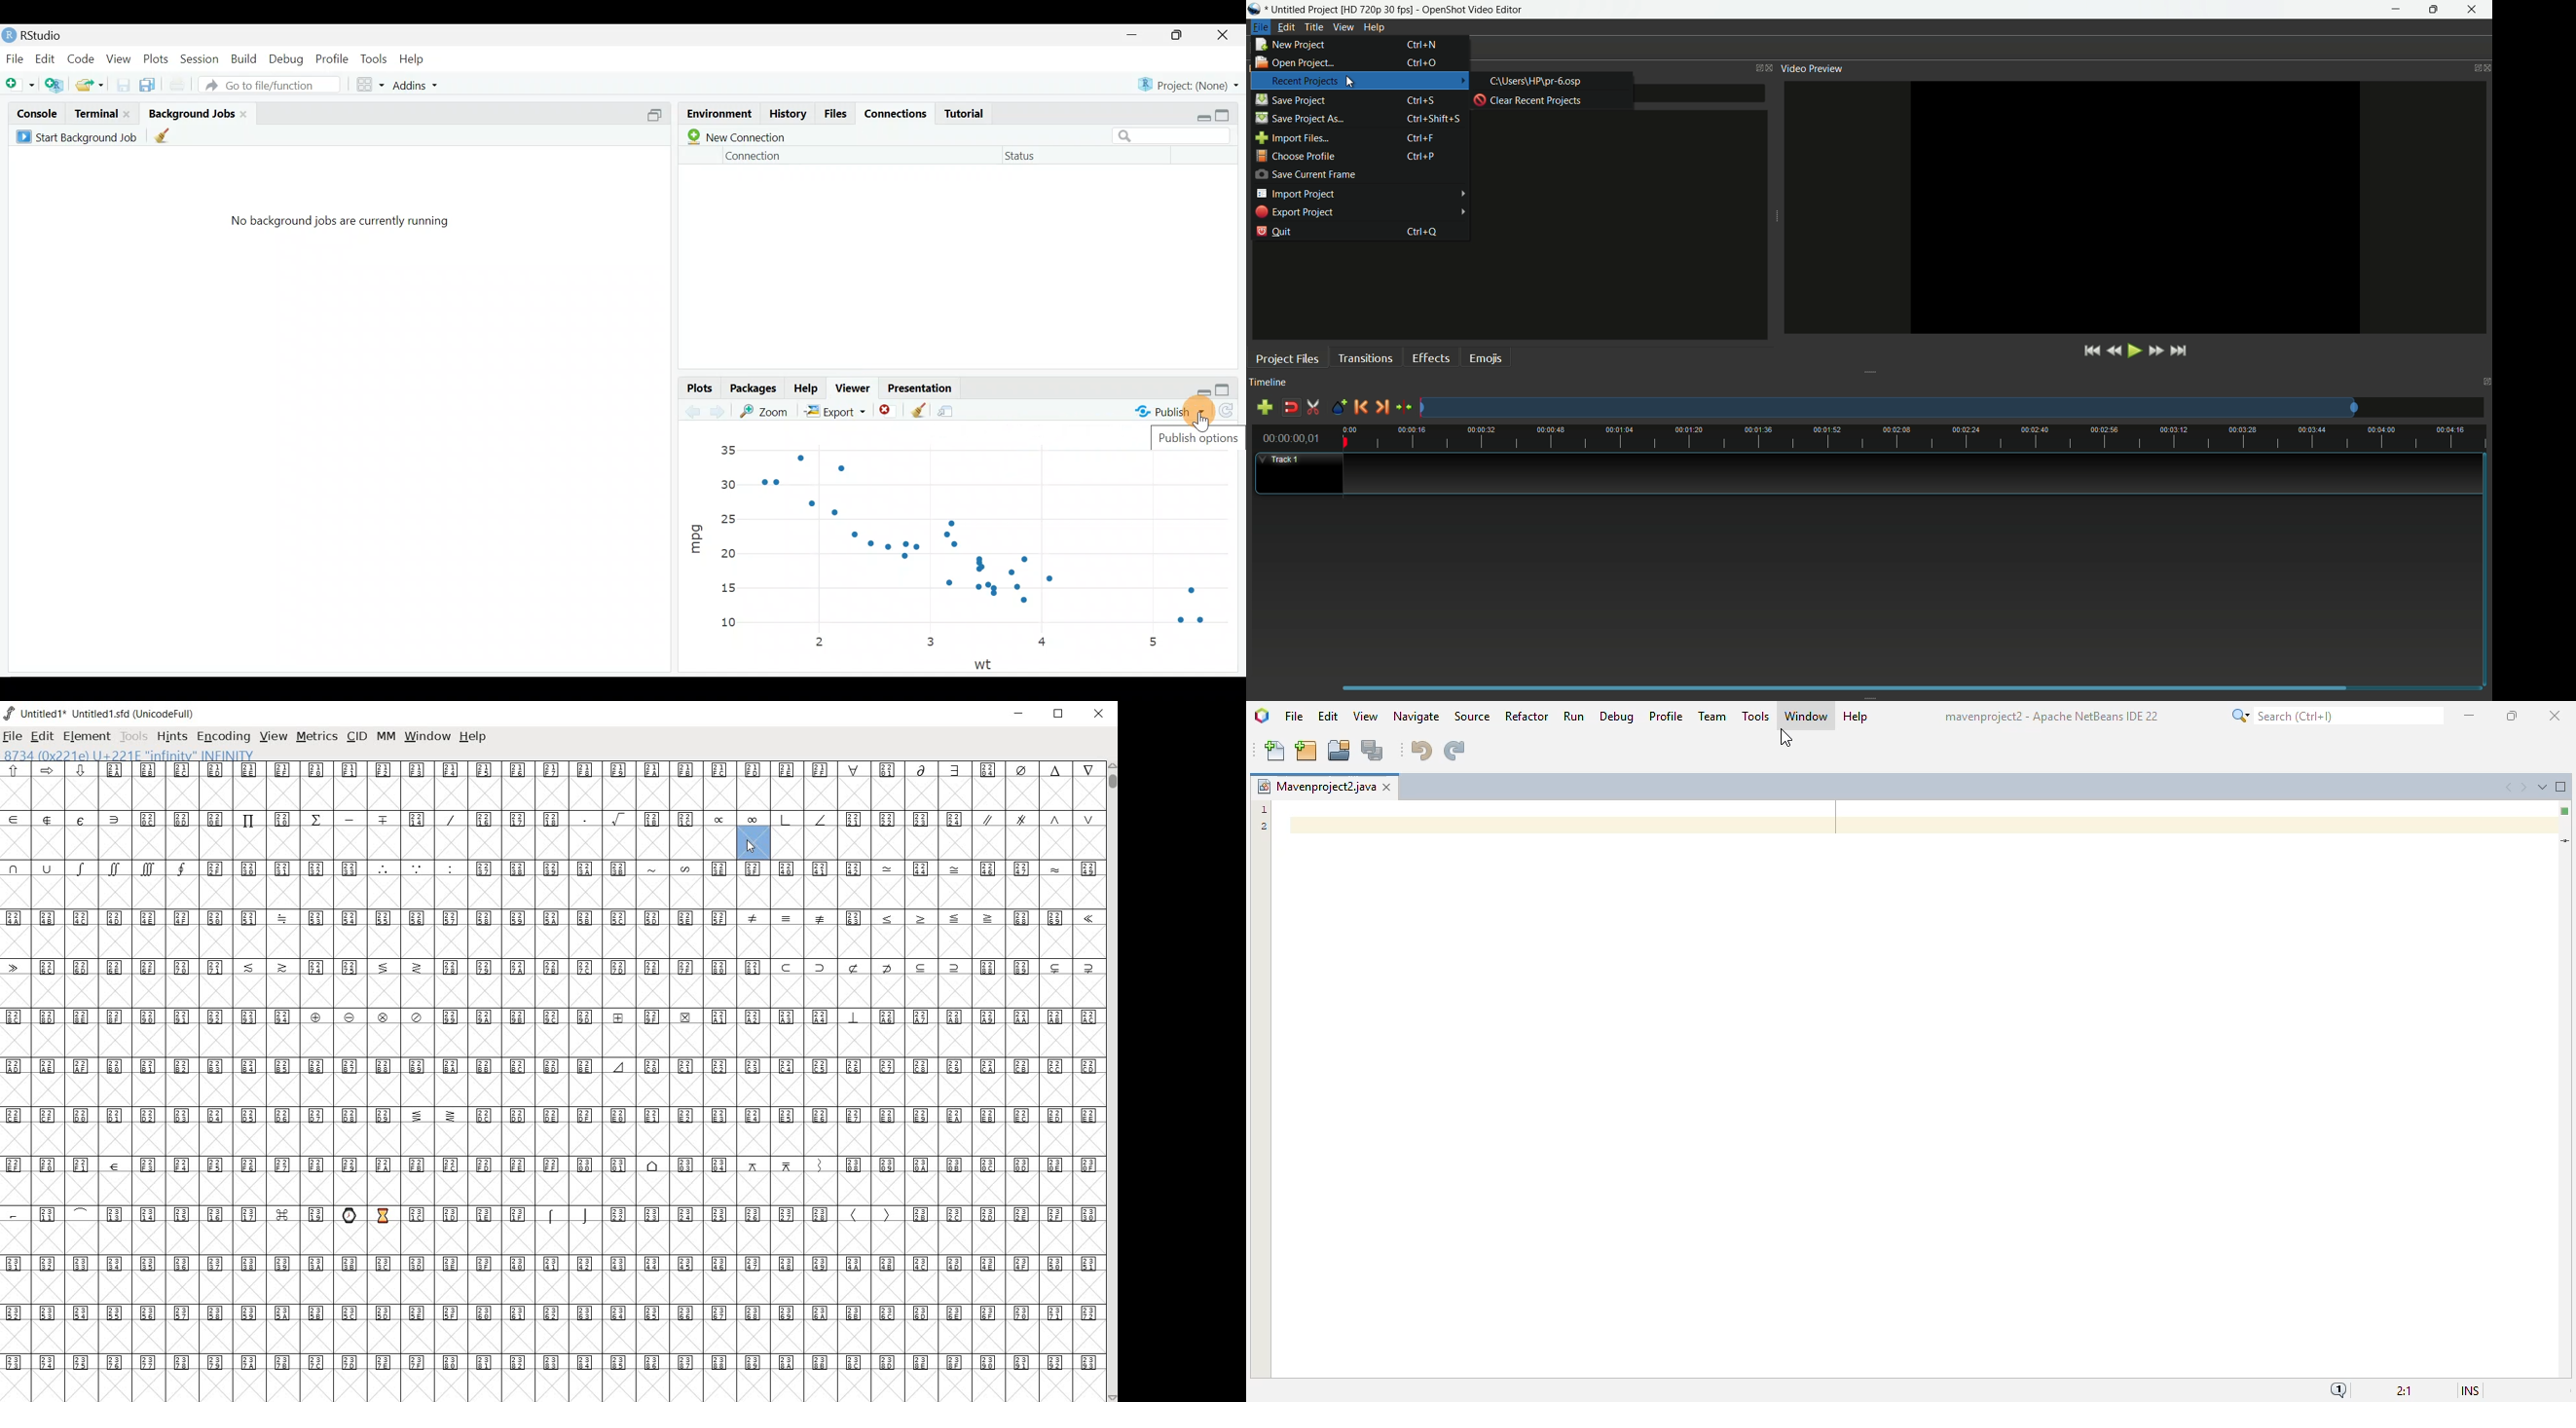  Describe the element at coordinates (755, 389) in the screenshot. I see `Packages` at that location.